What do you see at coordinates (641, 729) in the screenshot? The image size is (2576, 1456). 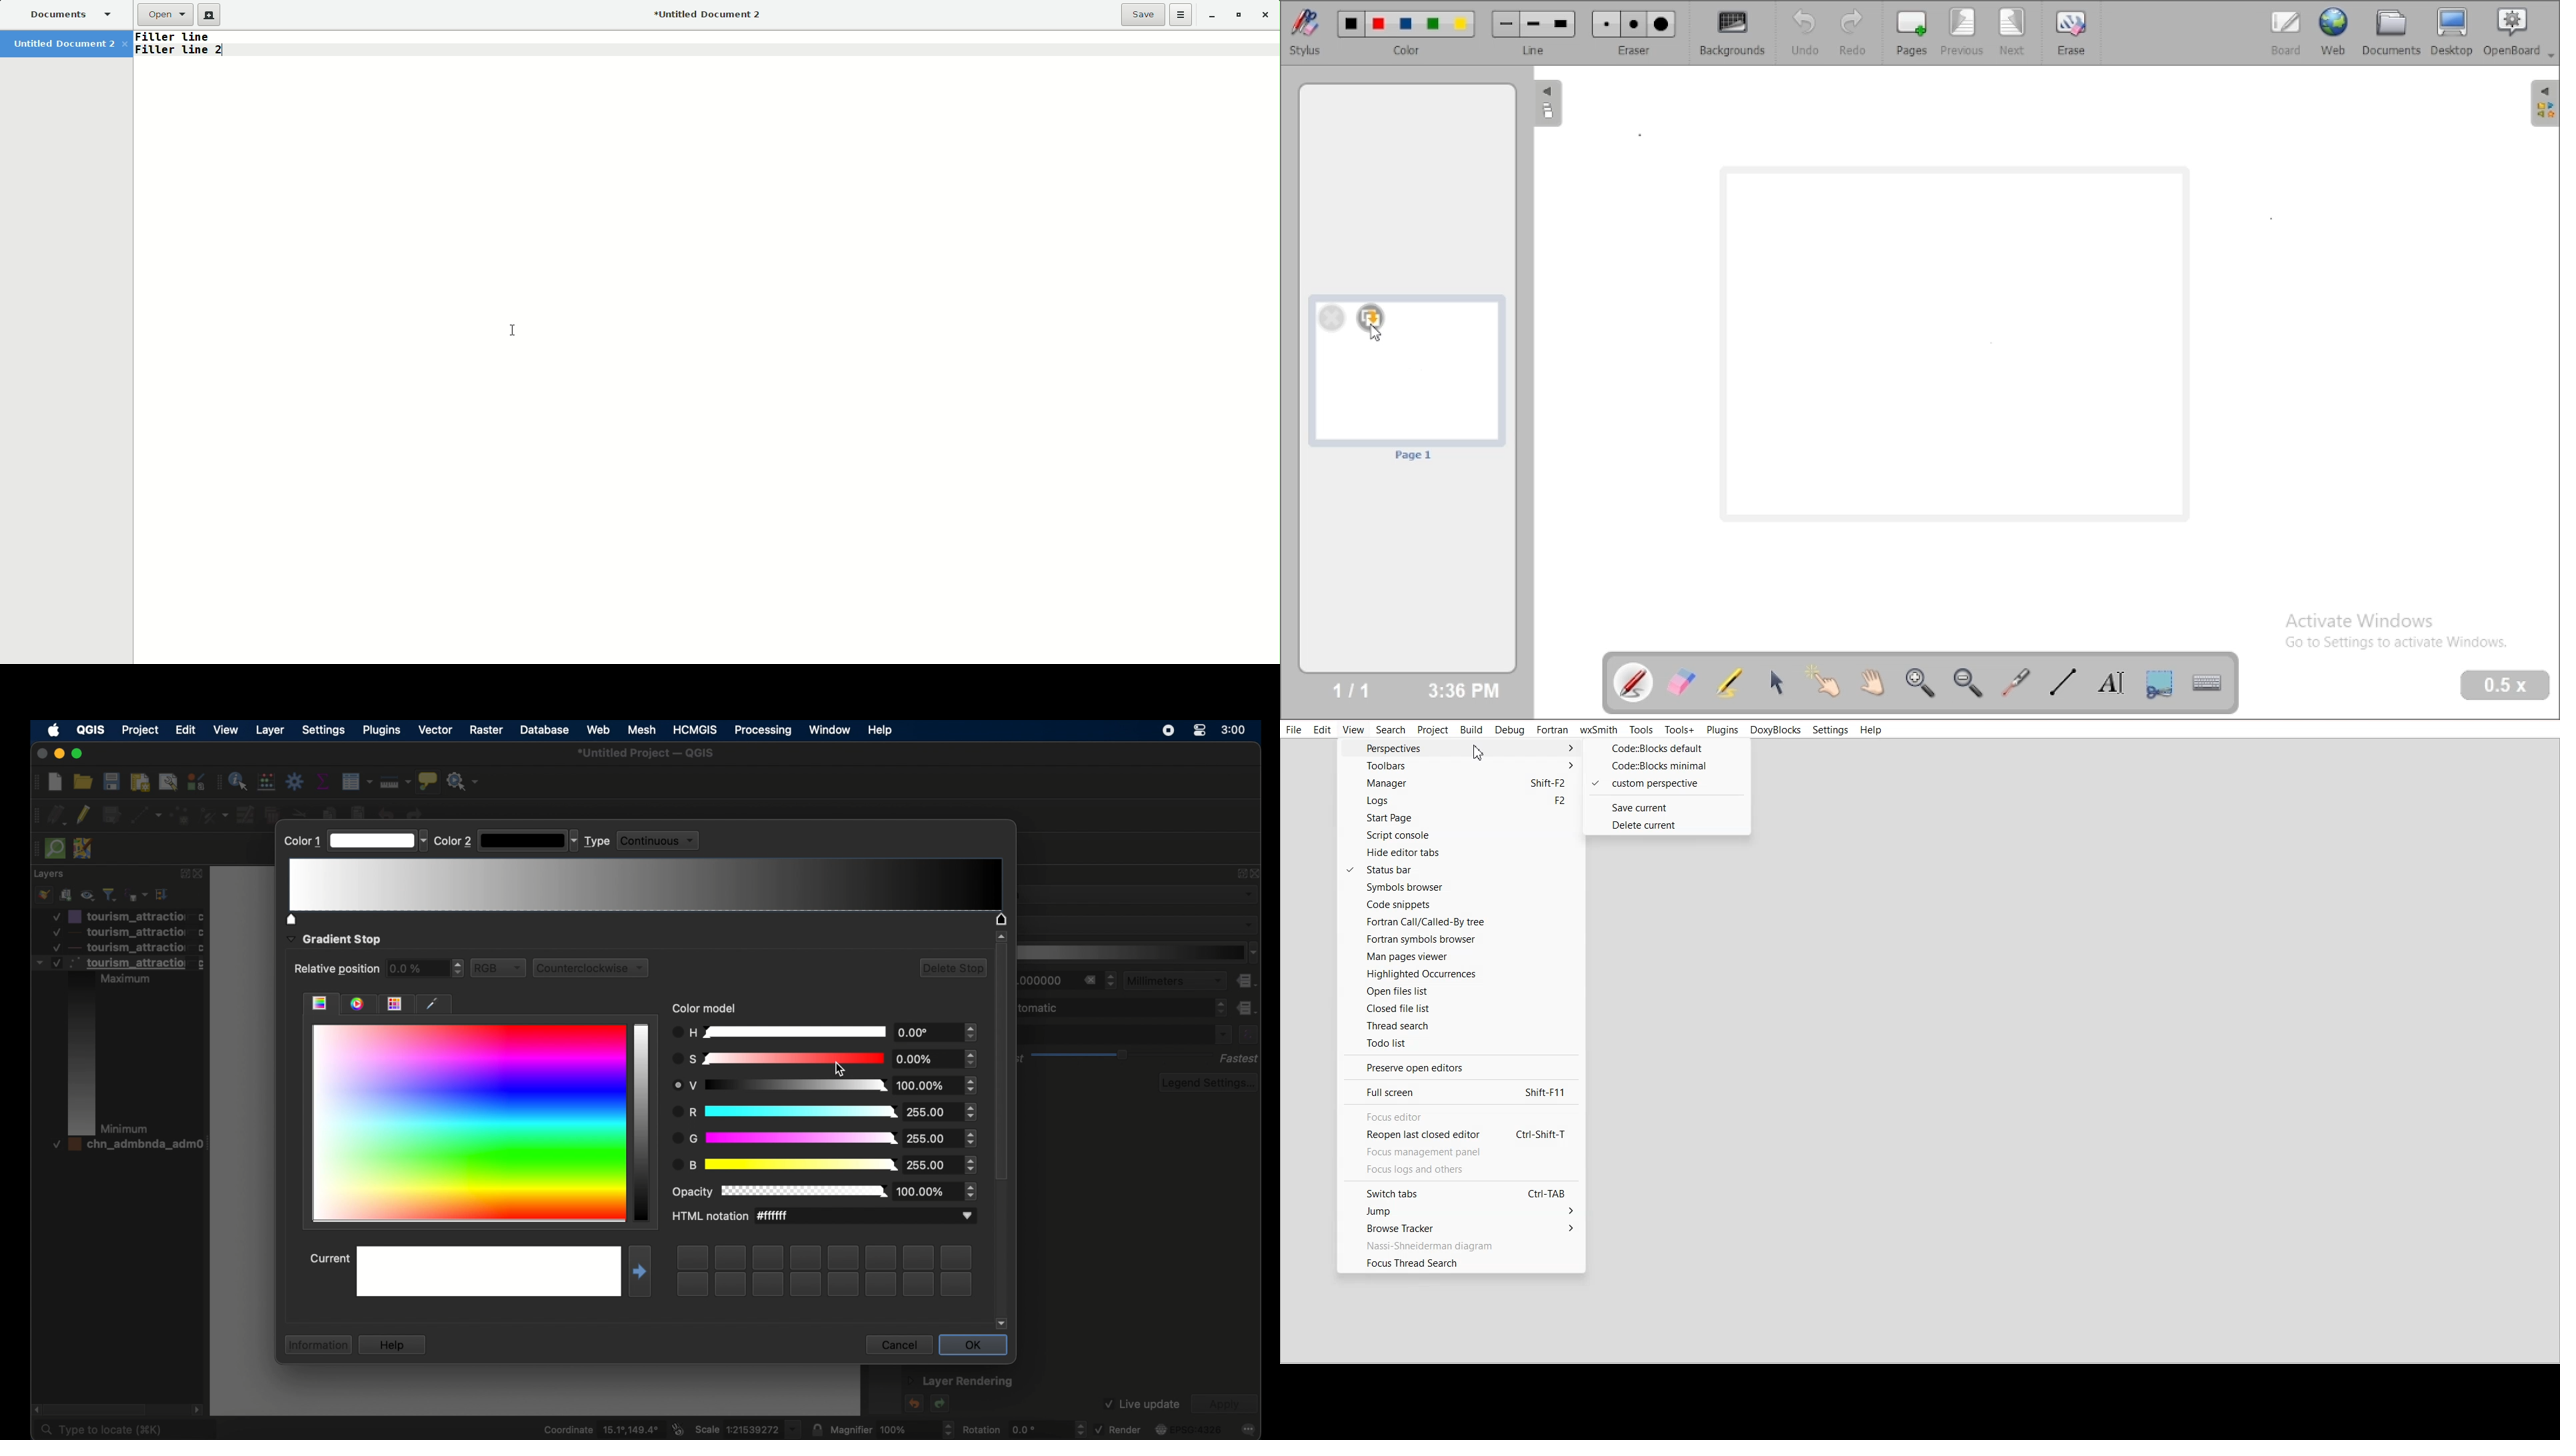 I see `mesh` at bounding box center [641, 729].